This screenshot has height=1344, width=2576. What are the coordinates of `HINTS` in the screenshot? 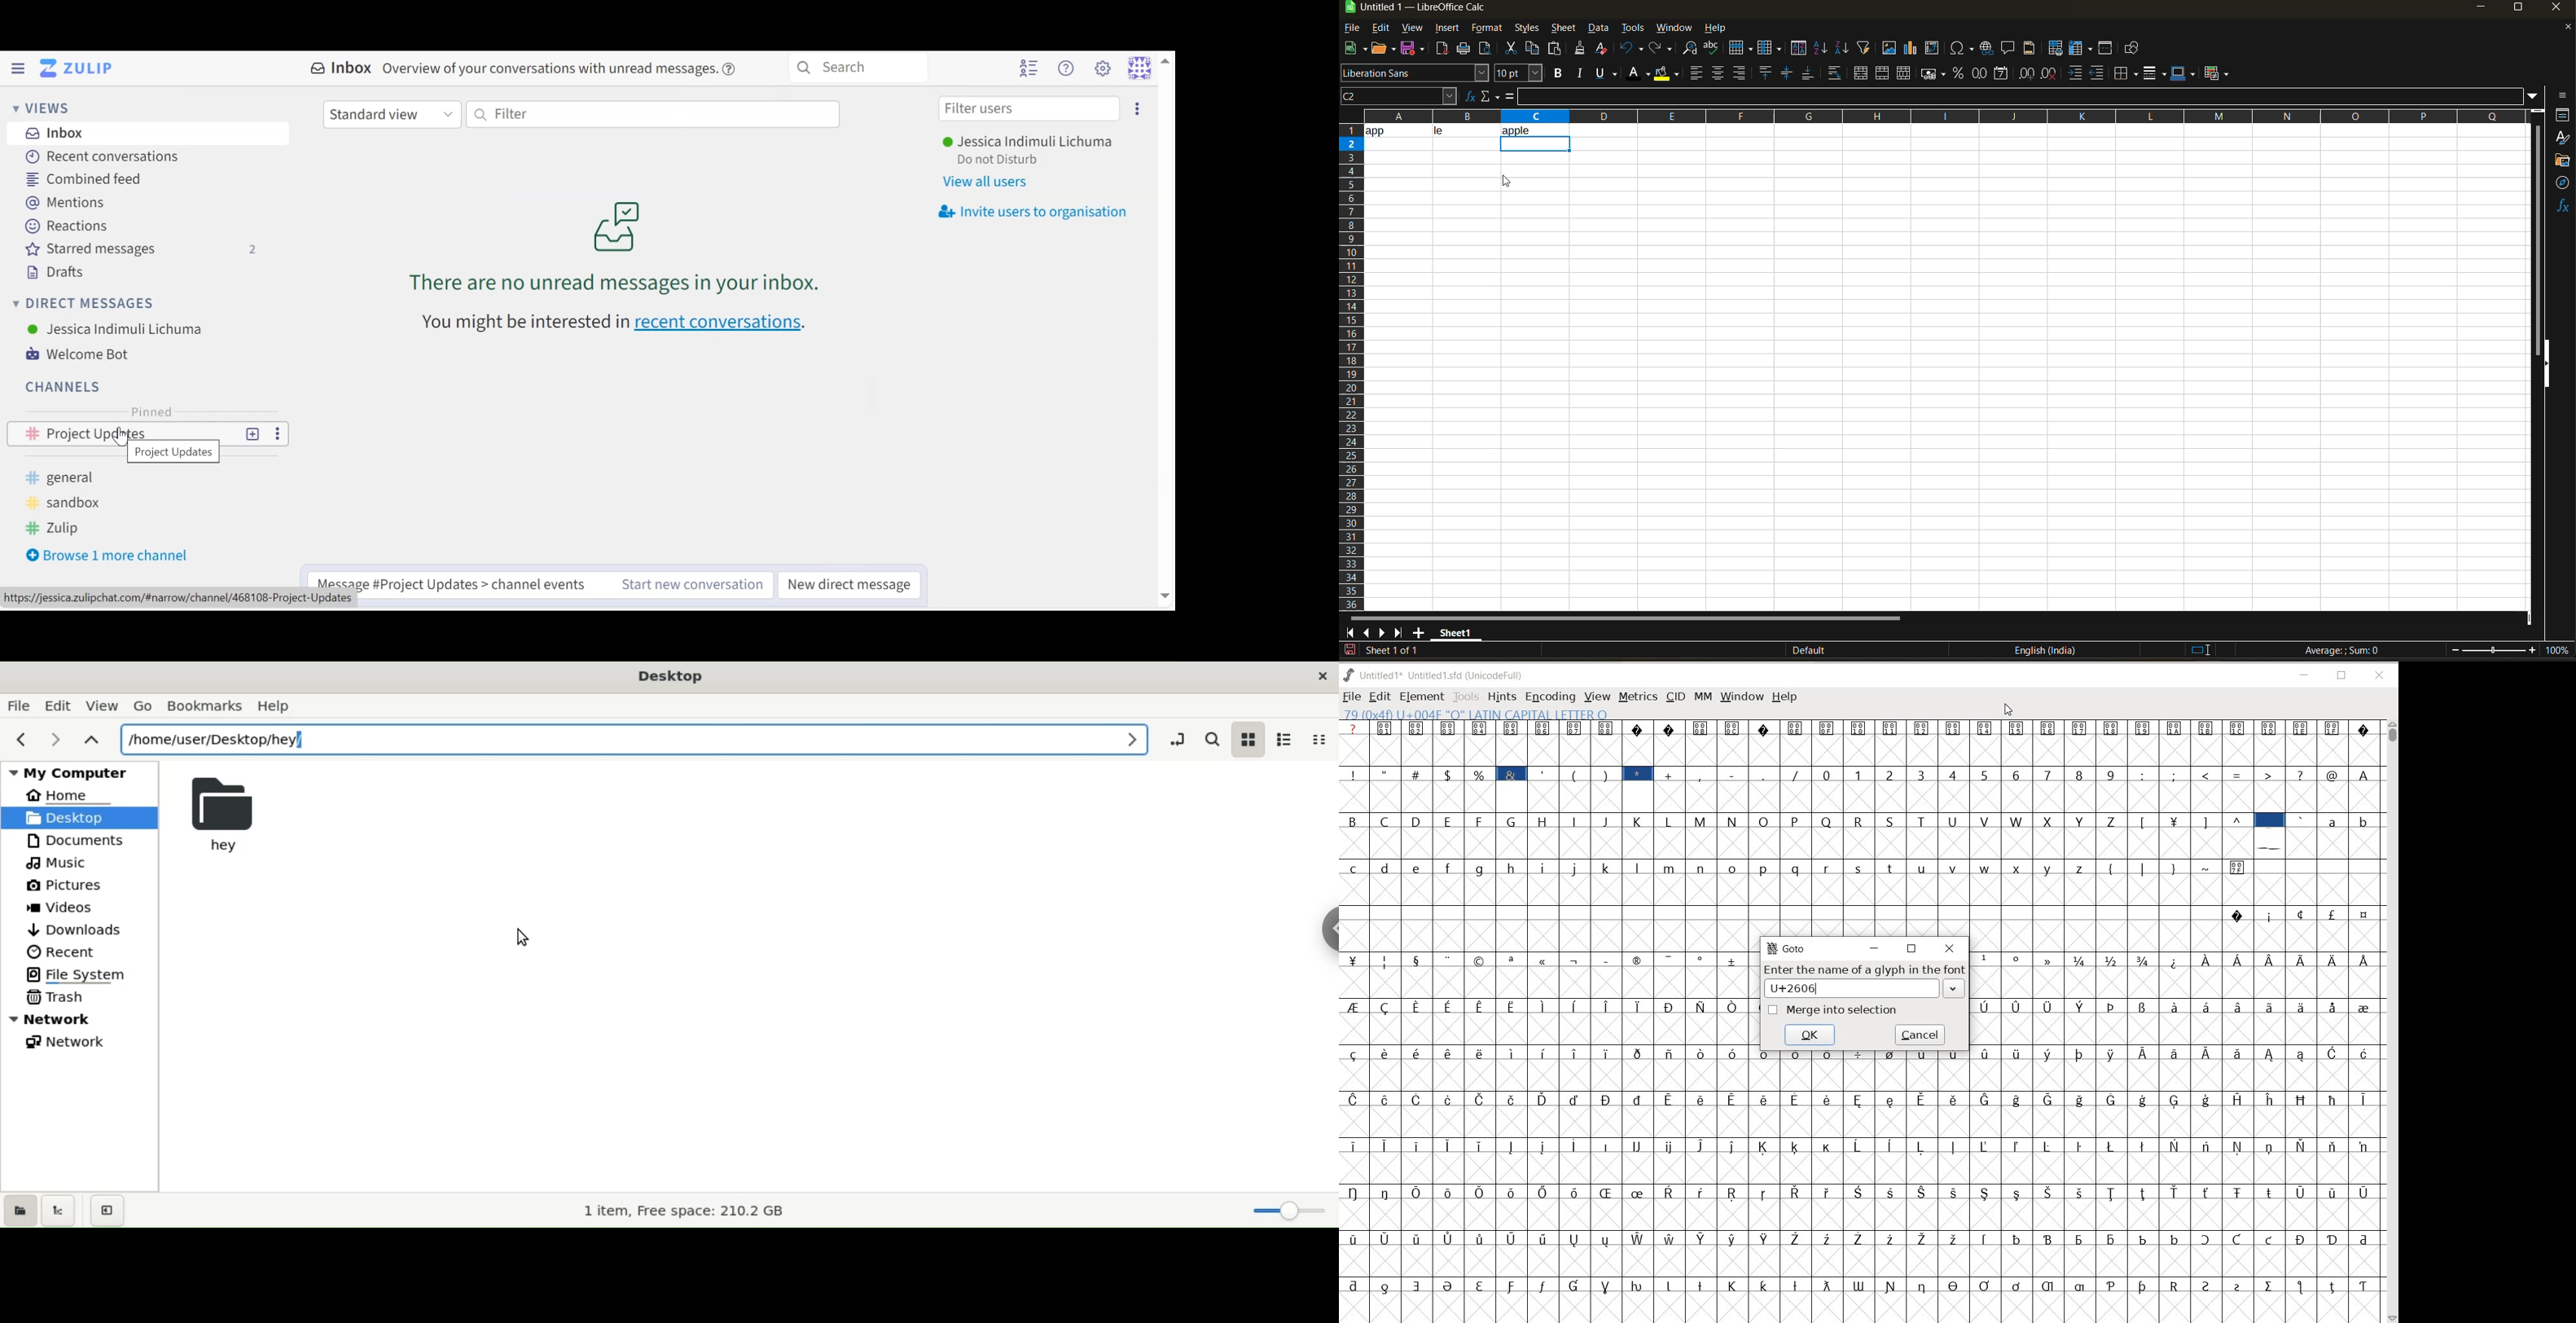 It's located at (1502, 698).